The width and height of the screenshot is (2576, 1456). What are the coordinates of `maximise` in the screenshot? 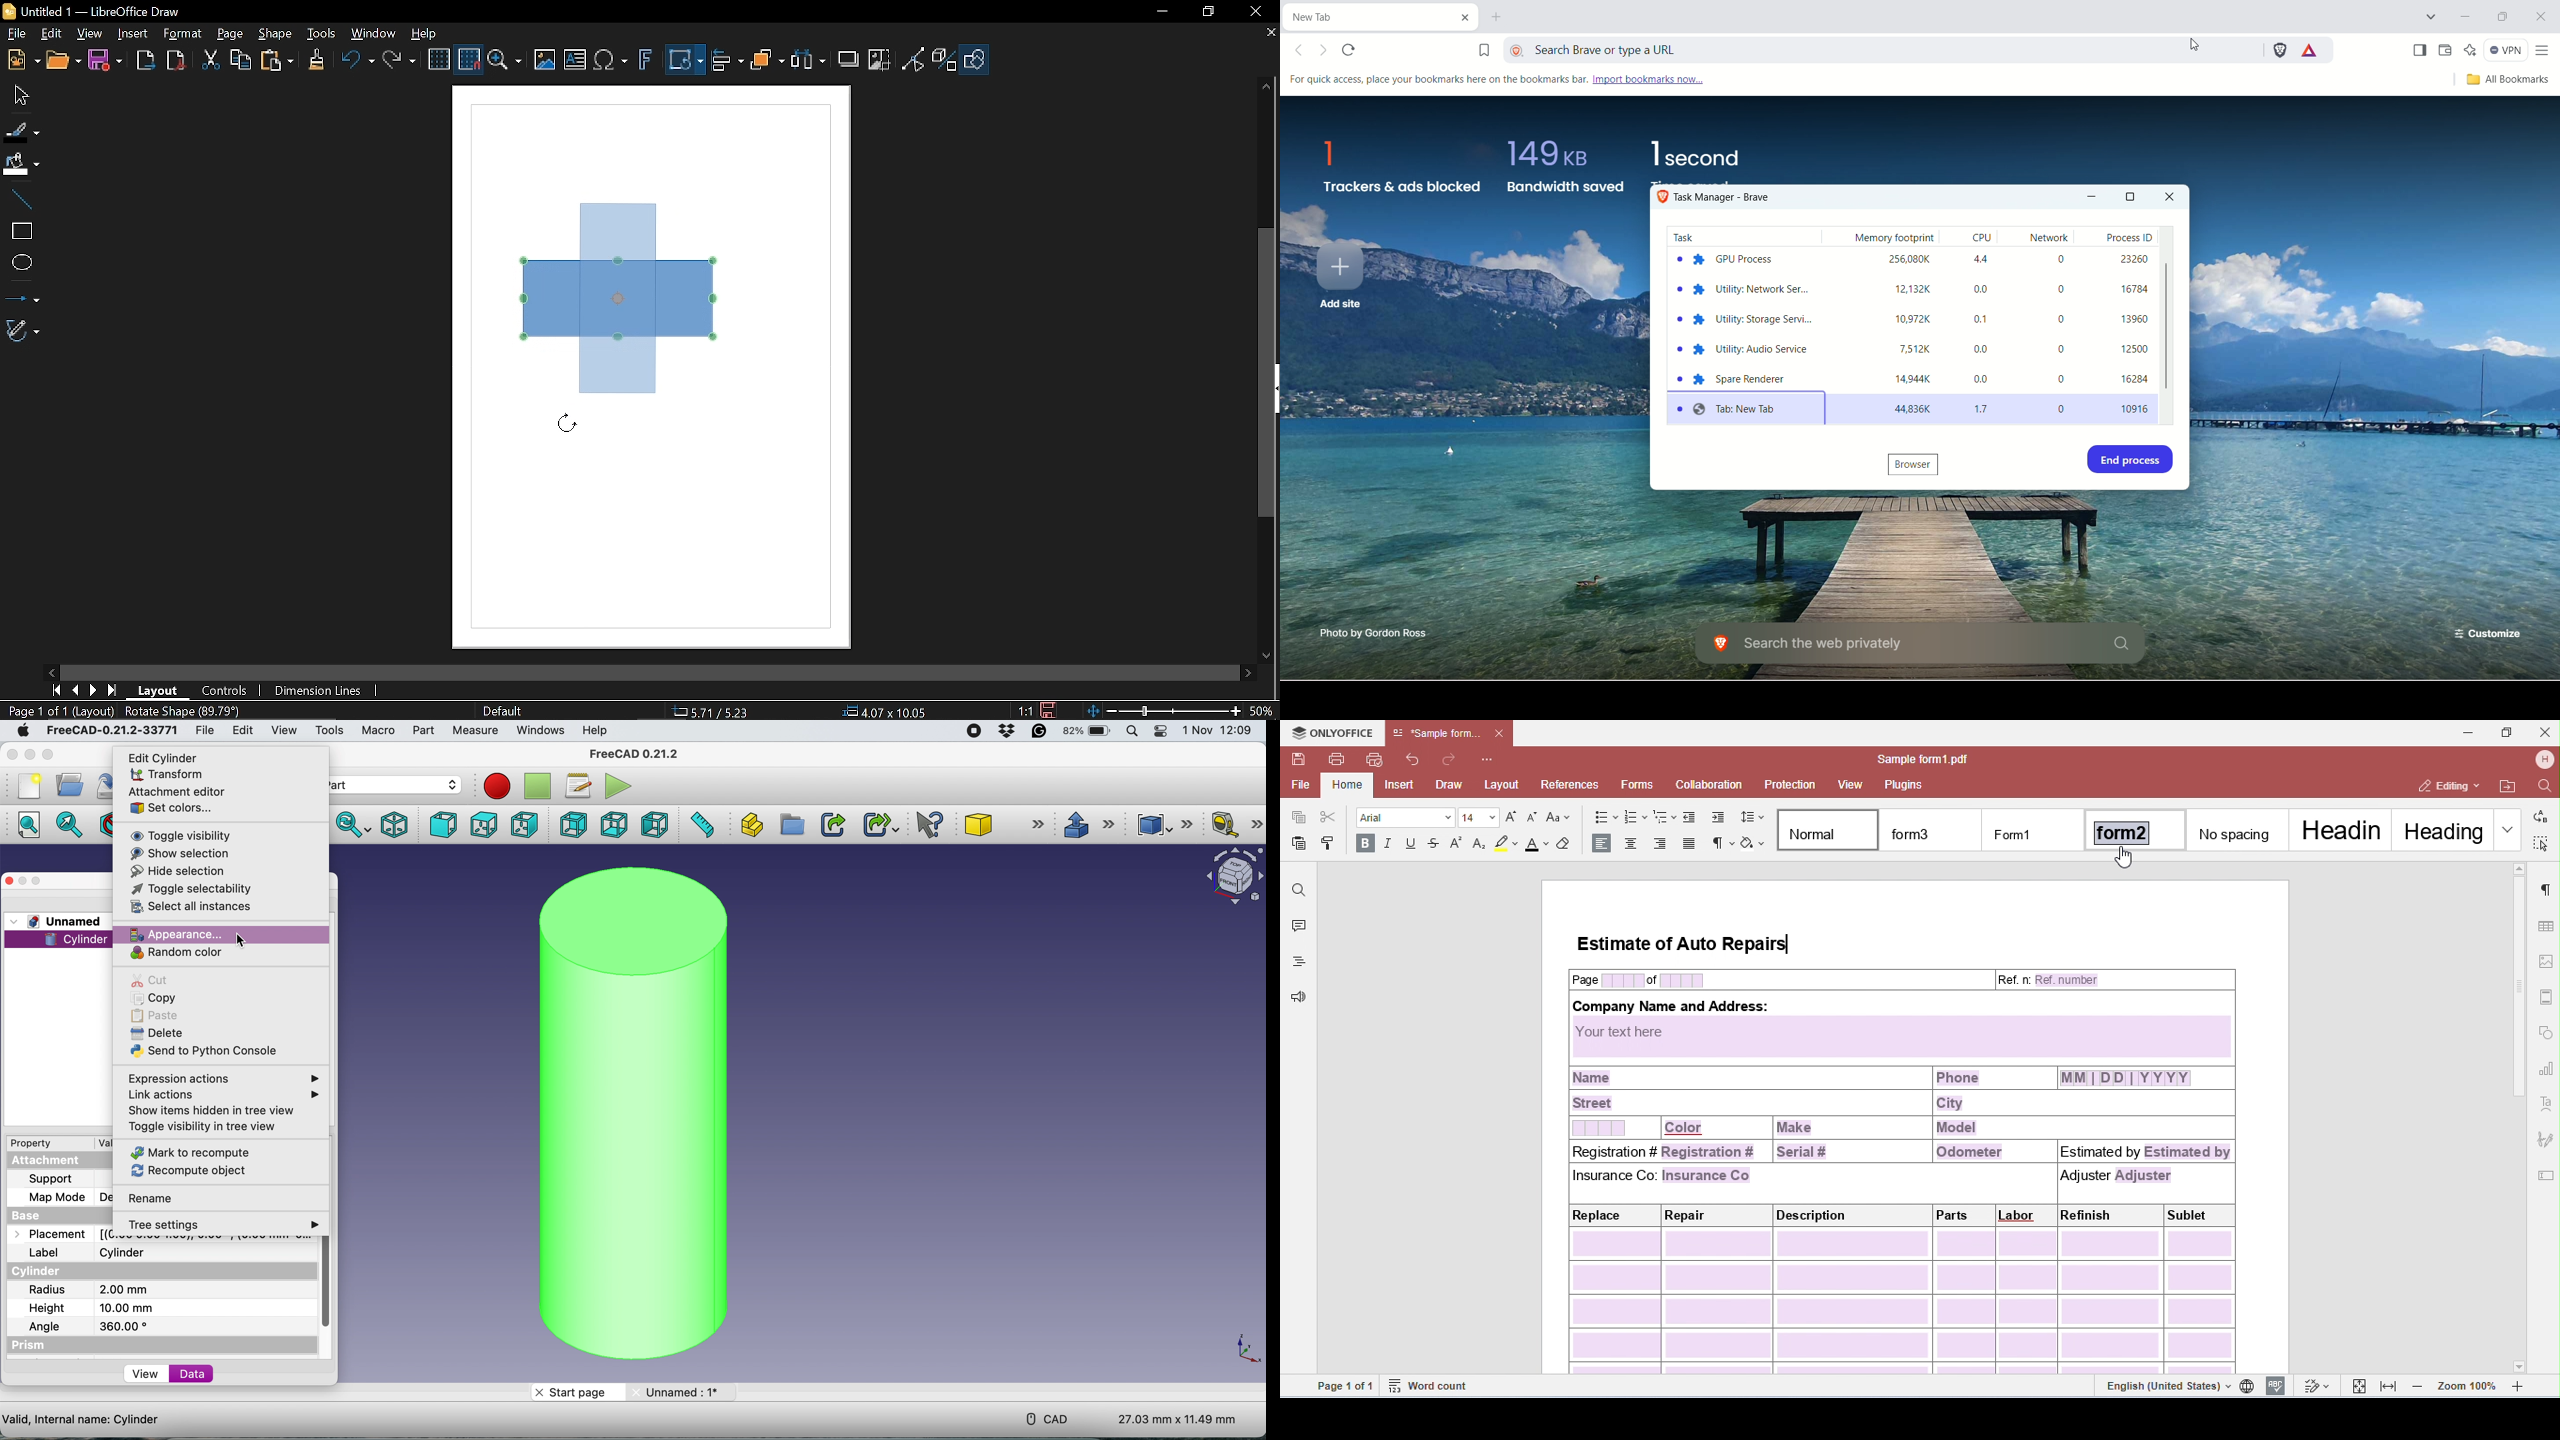 It's located at (38, 883).